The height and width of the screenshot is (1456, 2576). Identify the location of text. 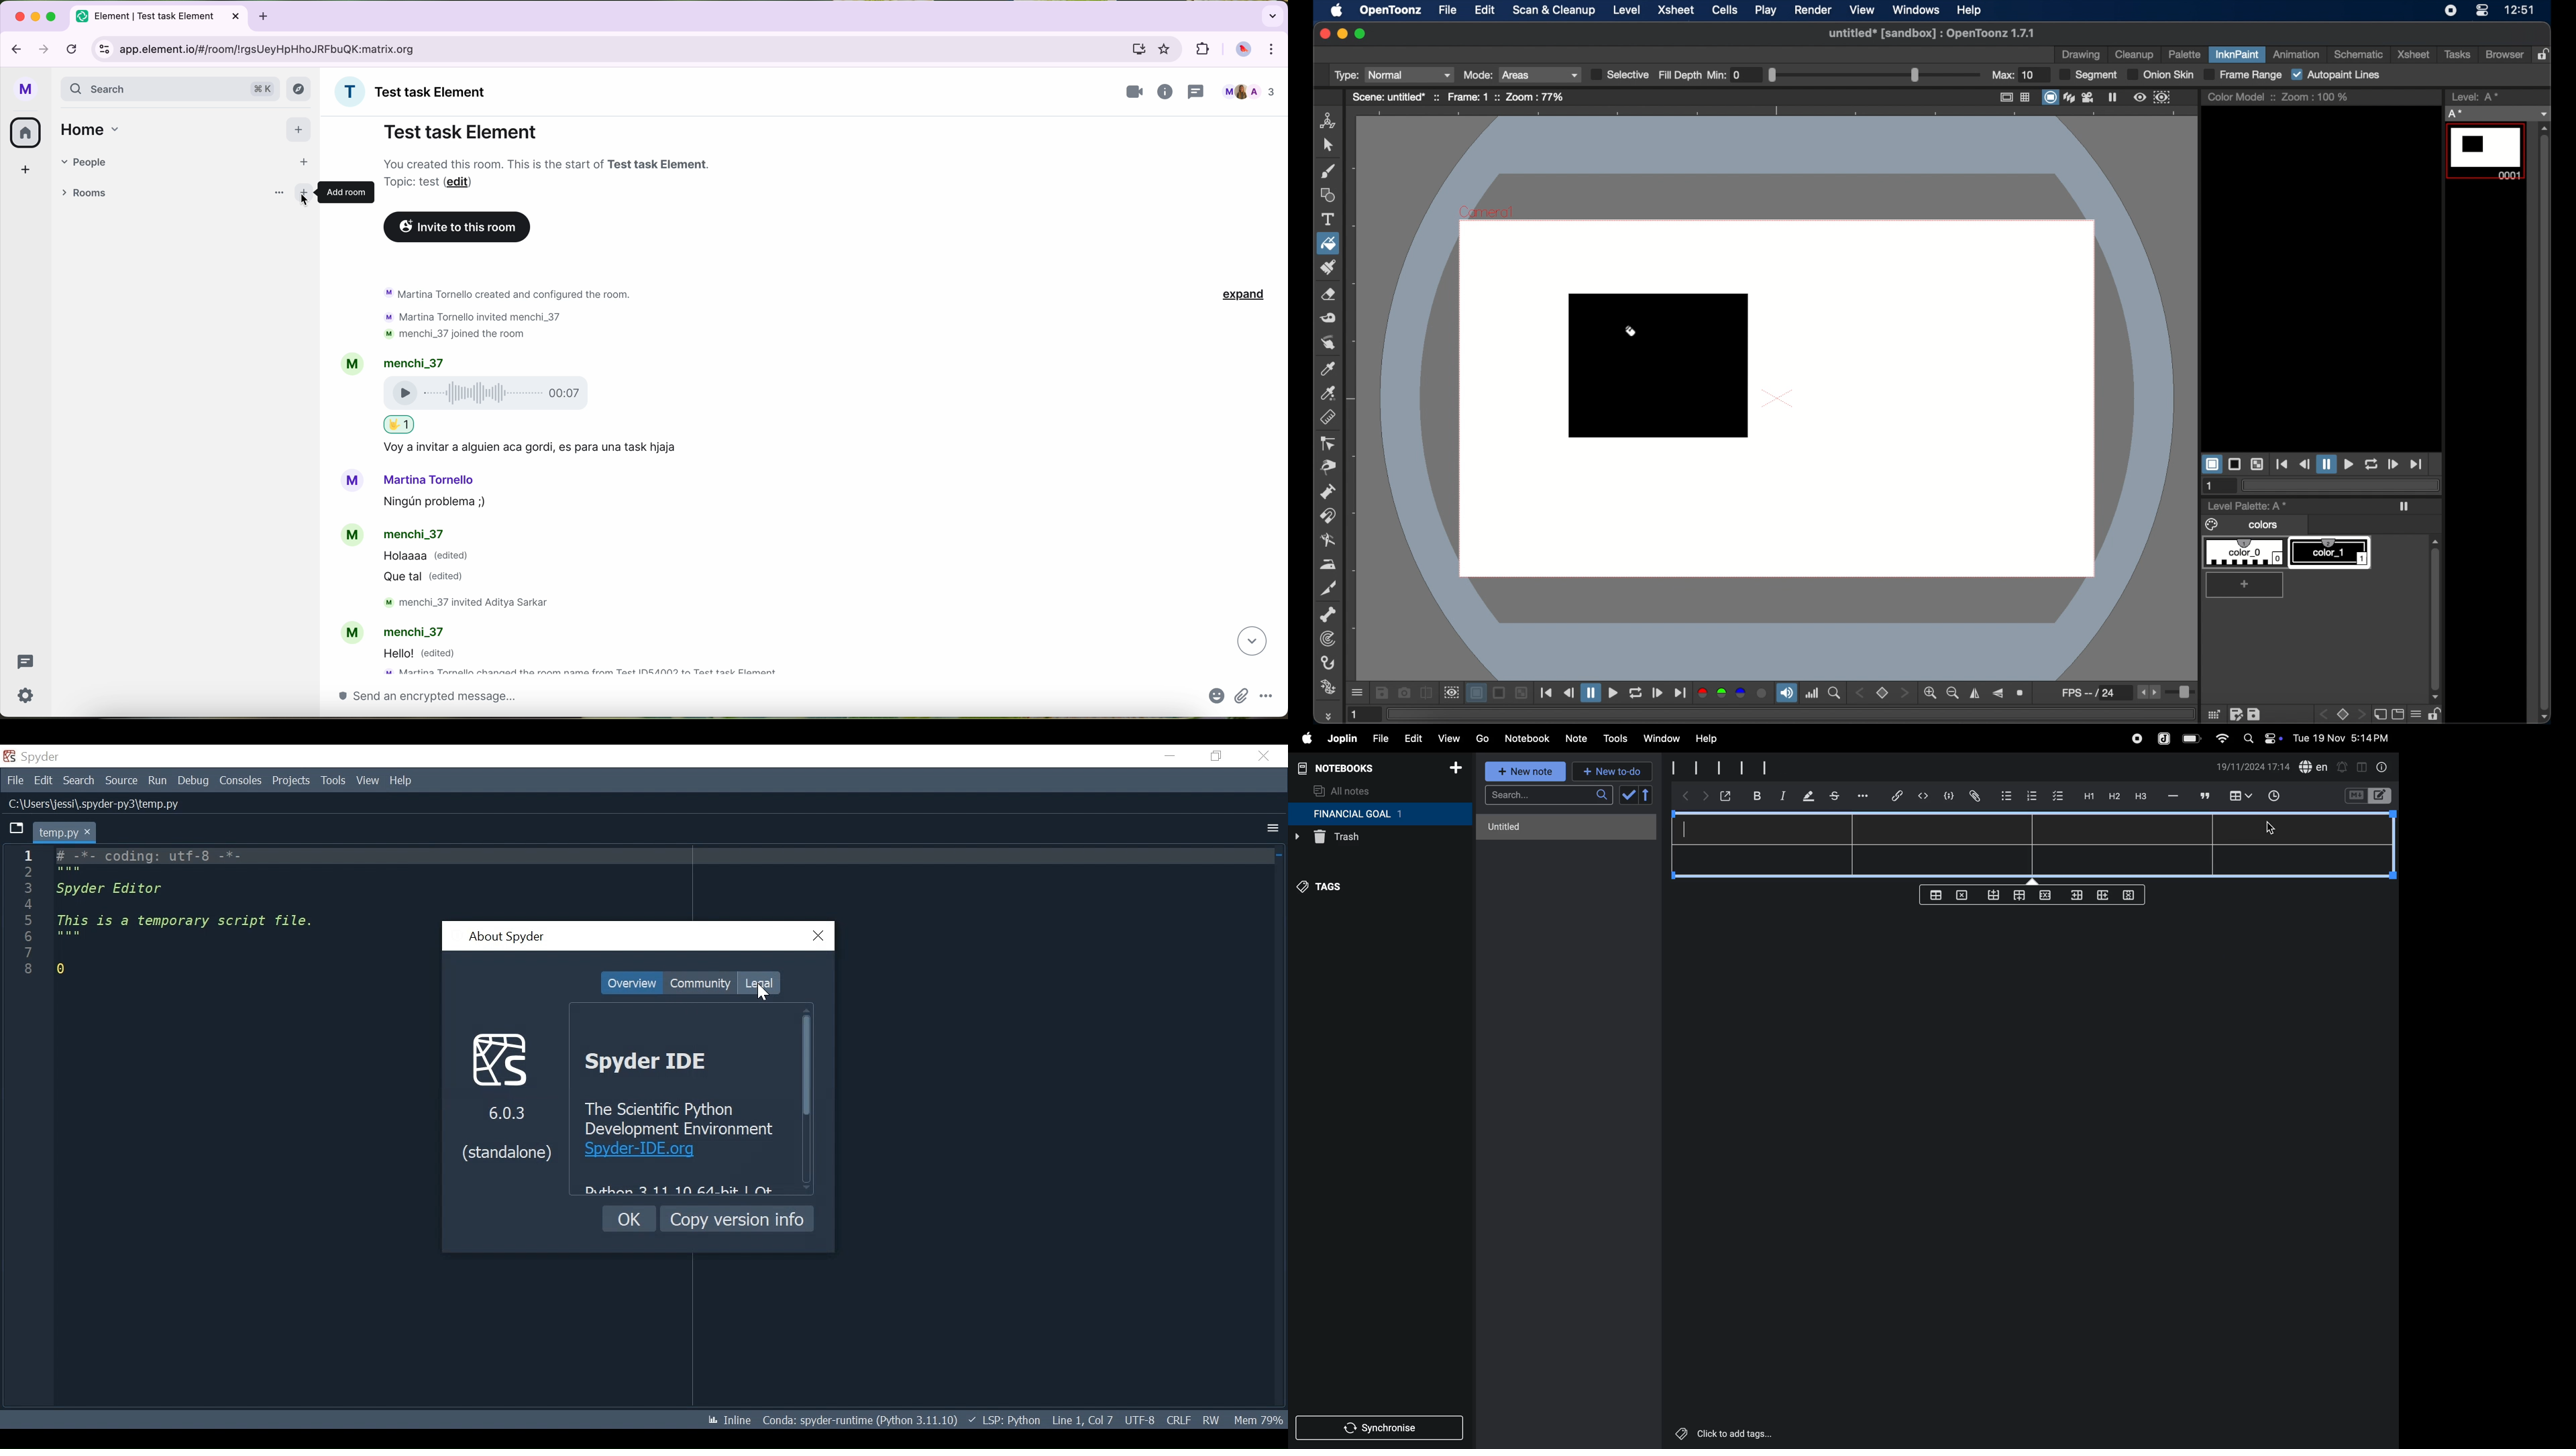
(400, 424).